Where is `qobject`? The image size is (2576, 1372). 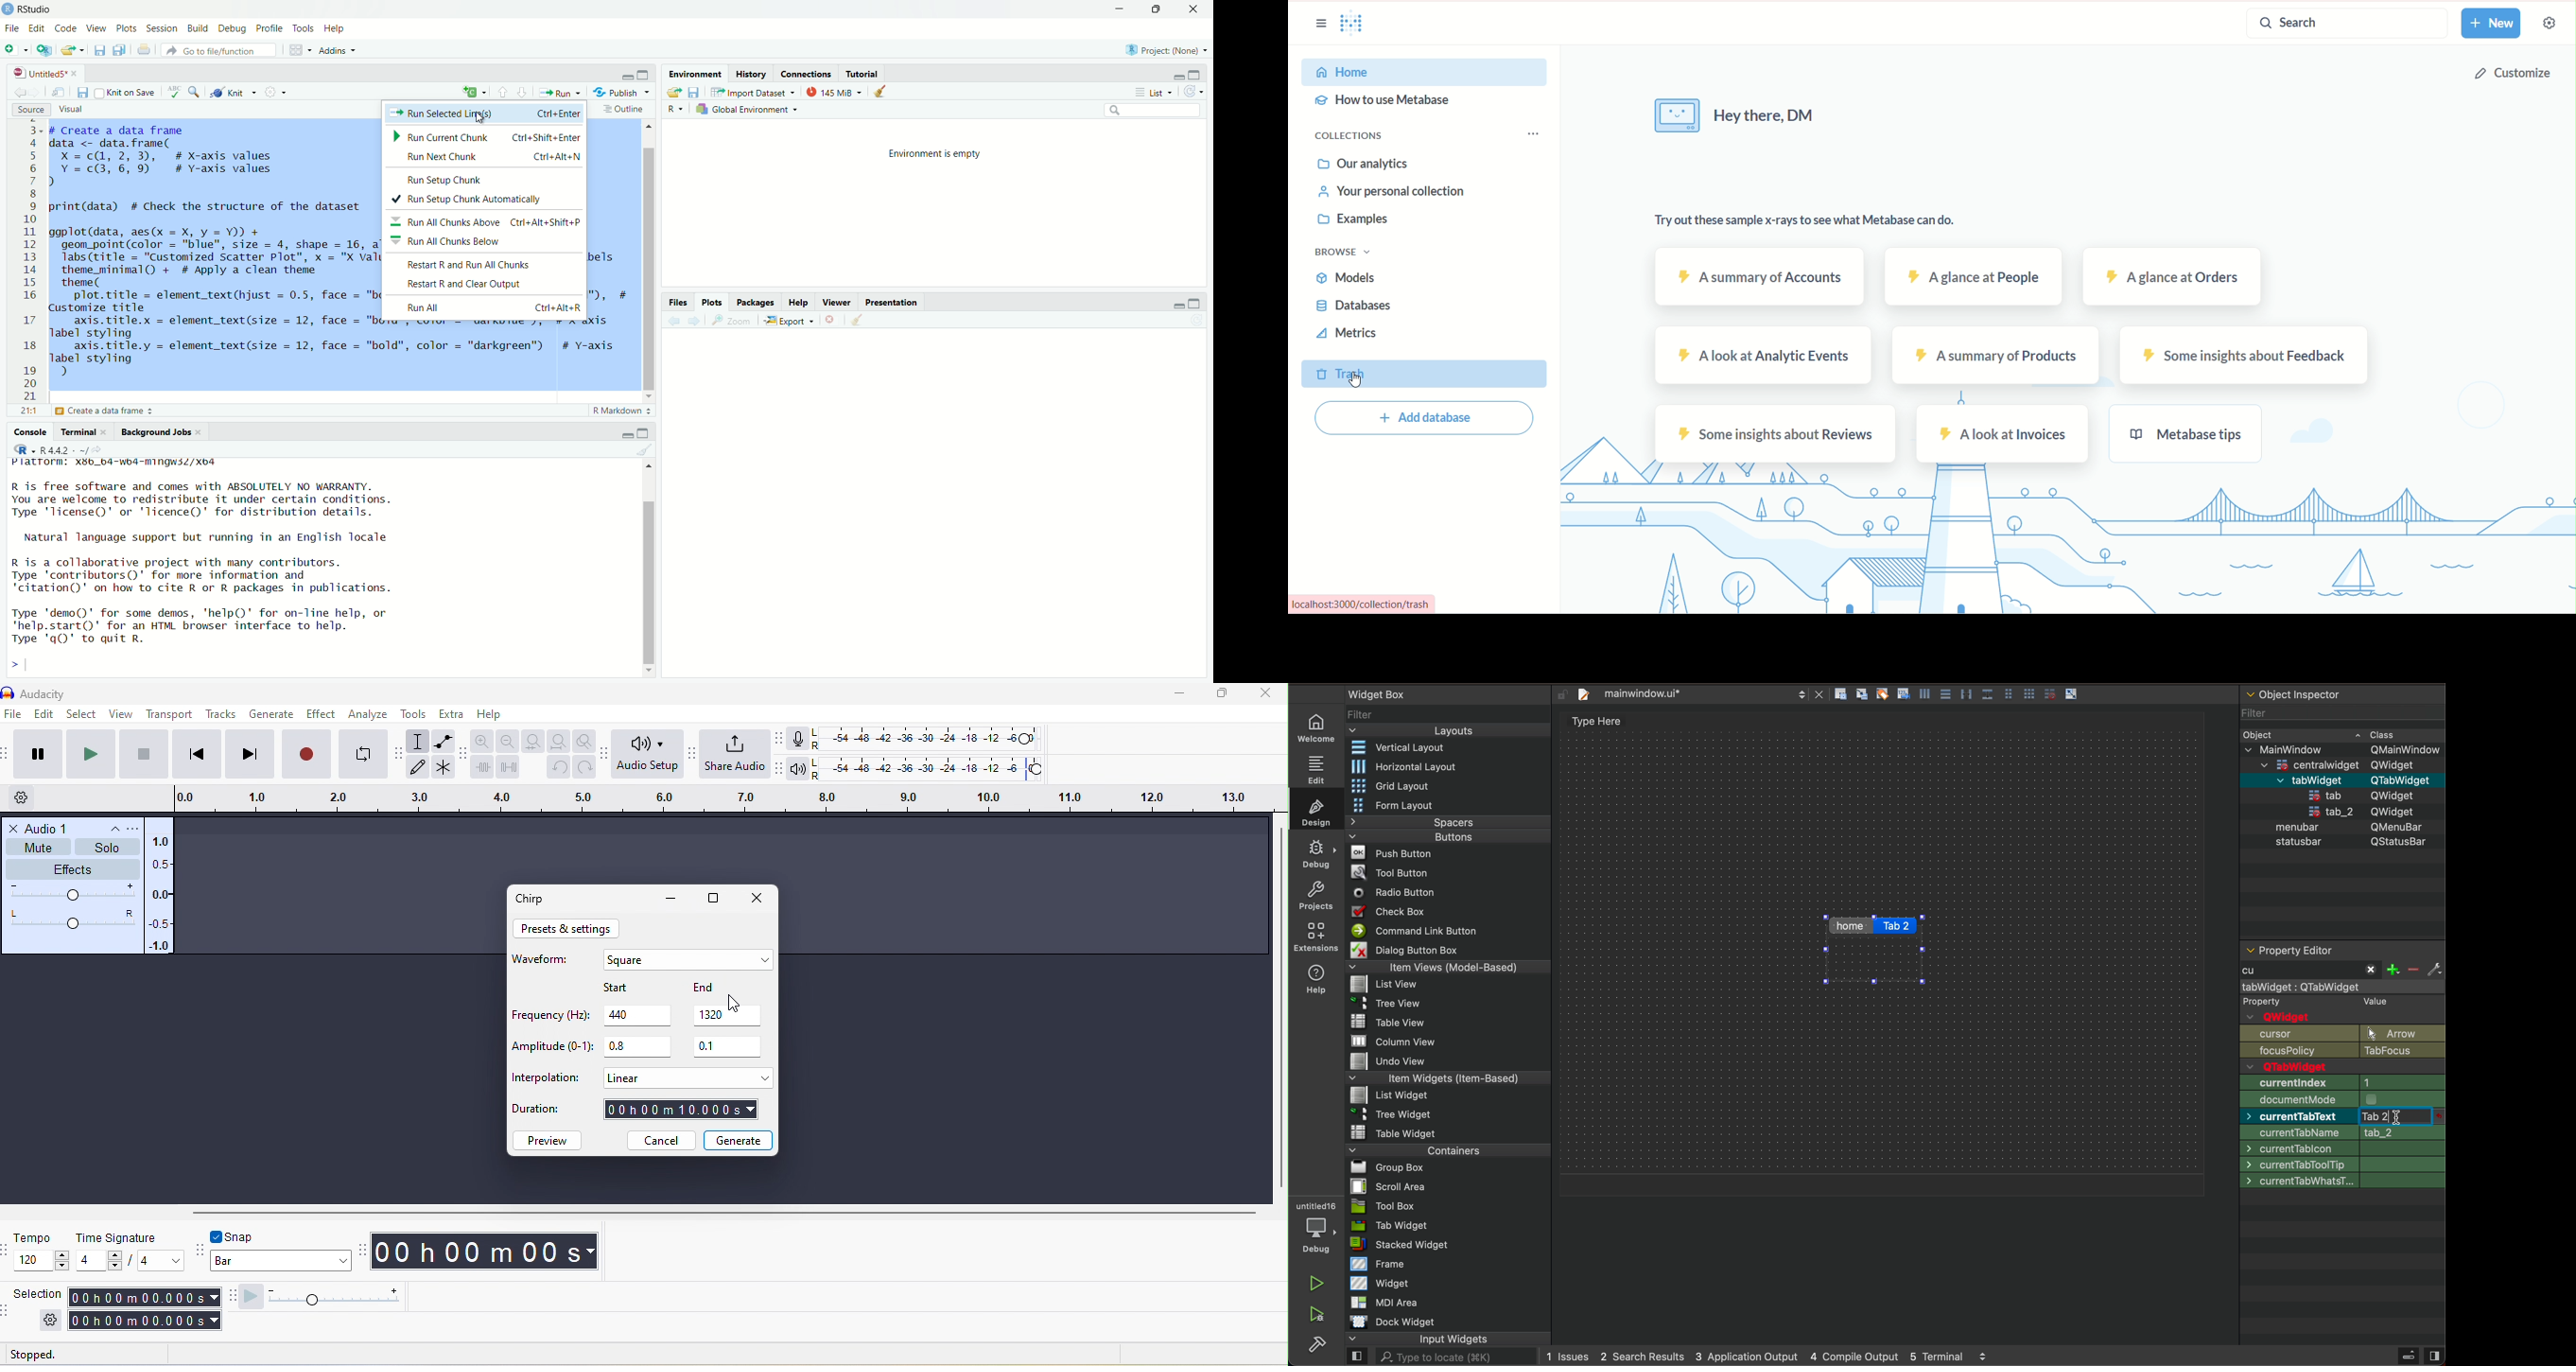 qobject is located at coordinates (2341, 1008).